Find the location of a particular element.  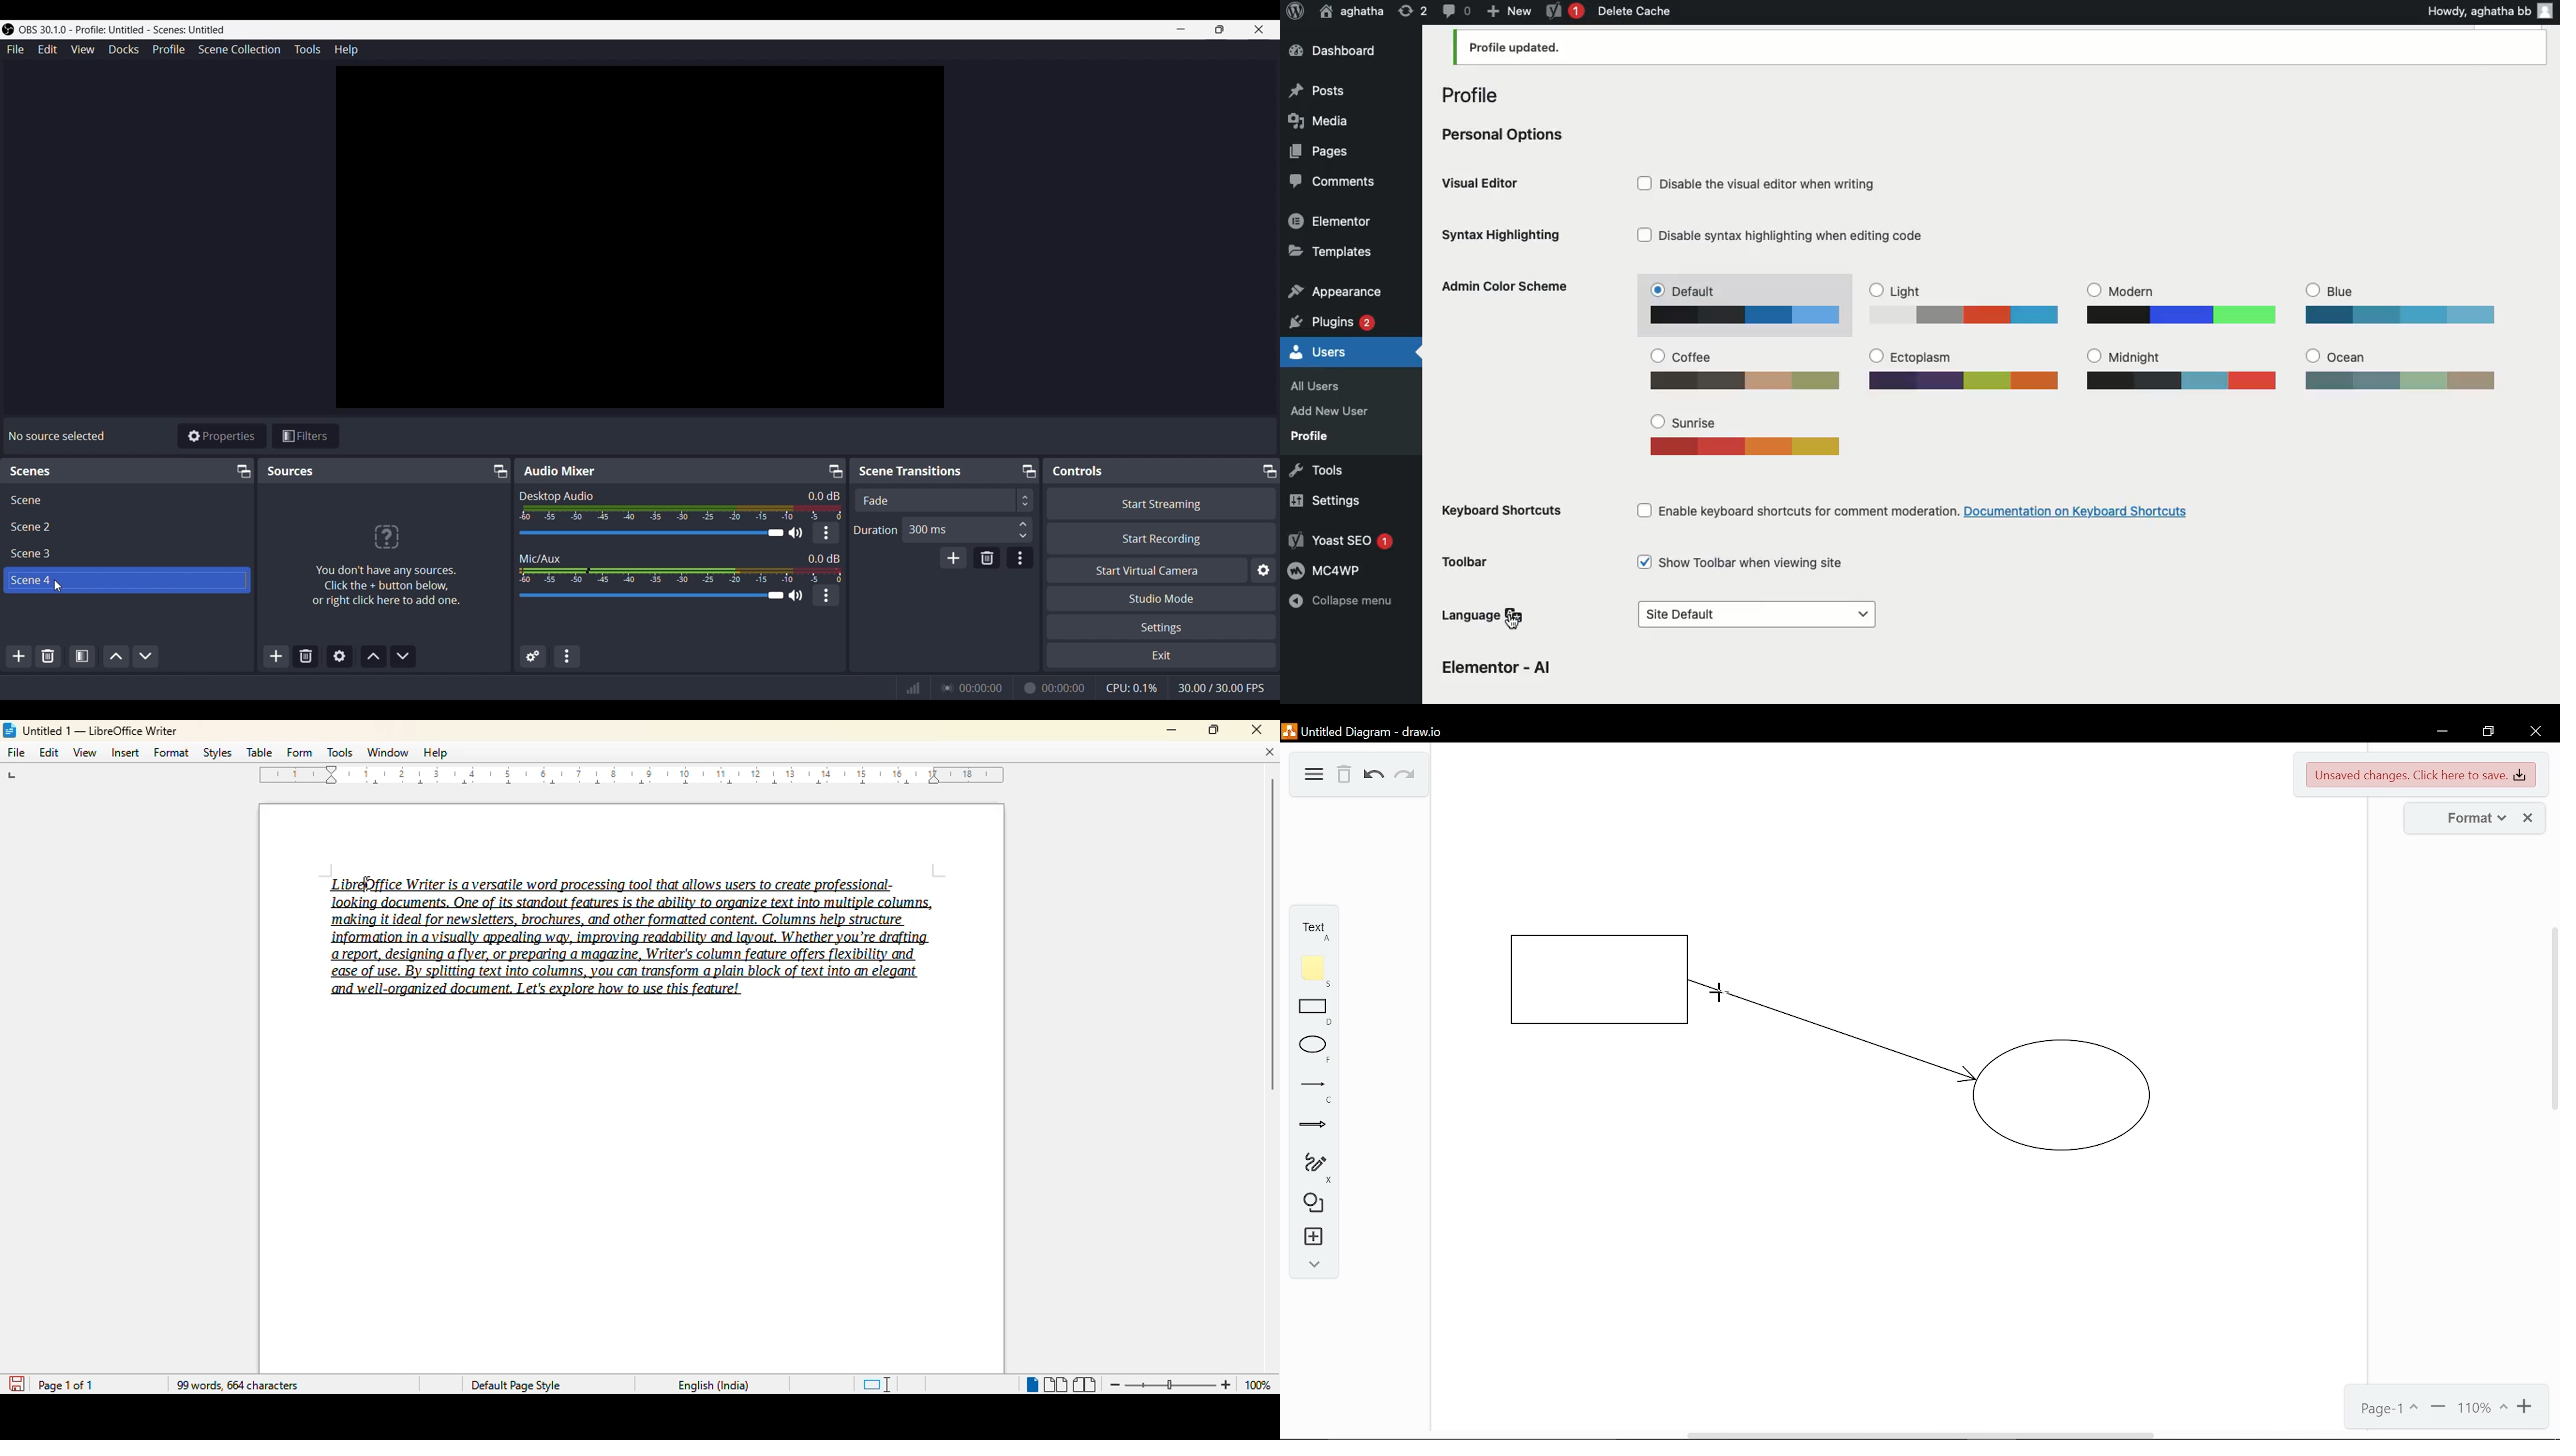

No sources selected is located at coordinates (55, 436).